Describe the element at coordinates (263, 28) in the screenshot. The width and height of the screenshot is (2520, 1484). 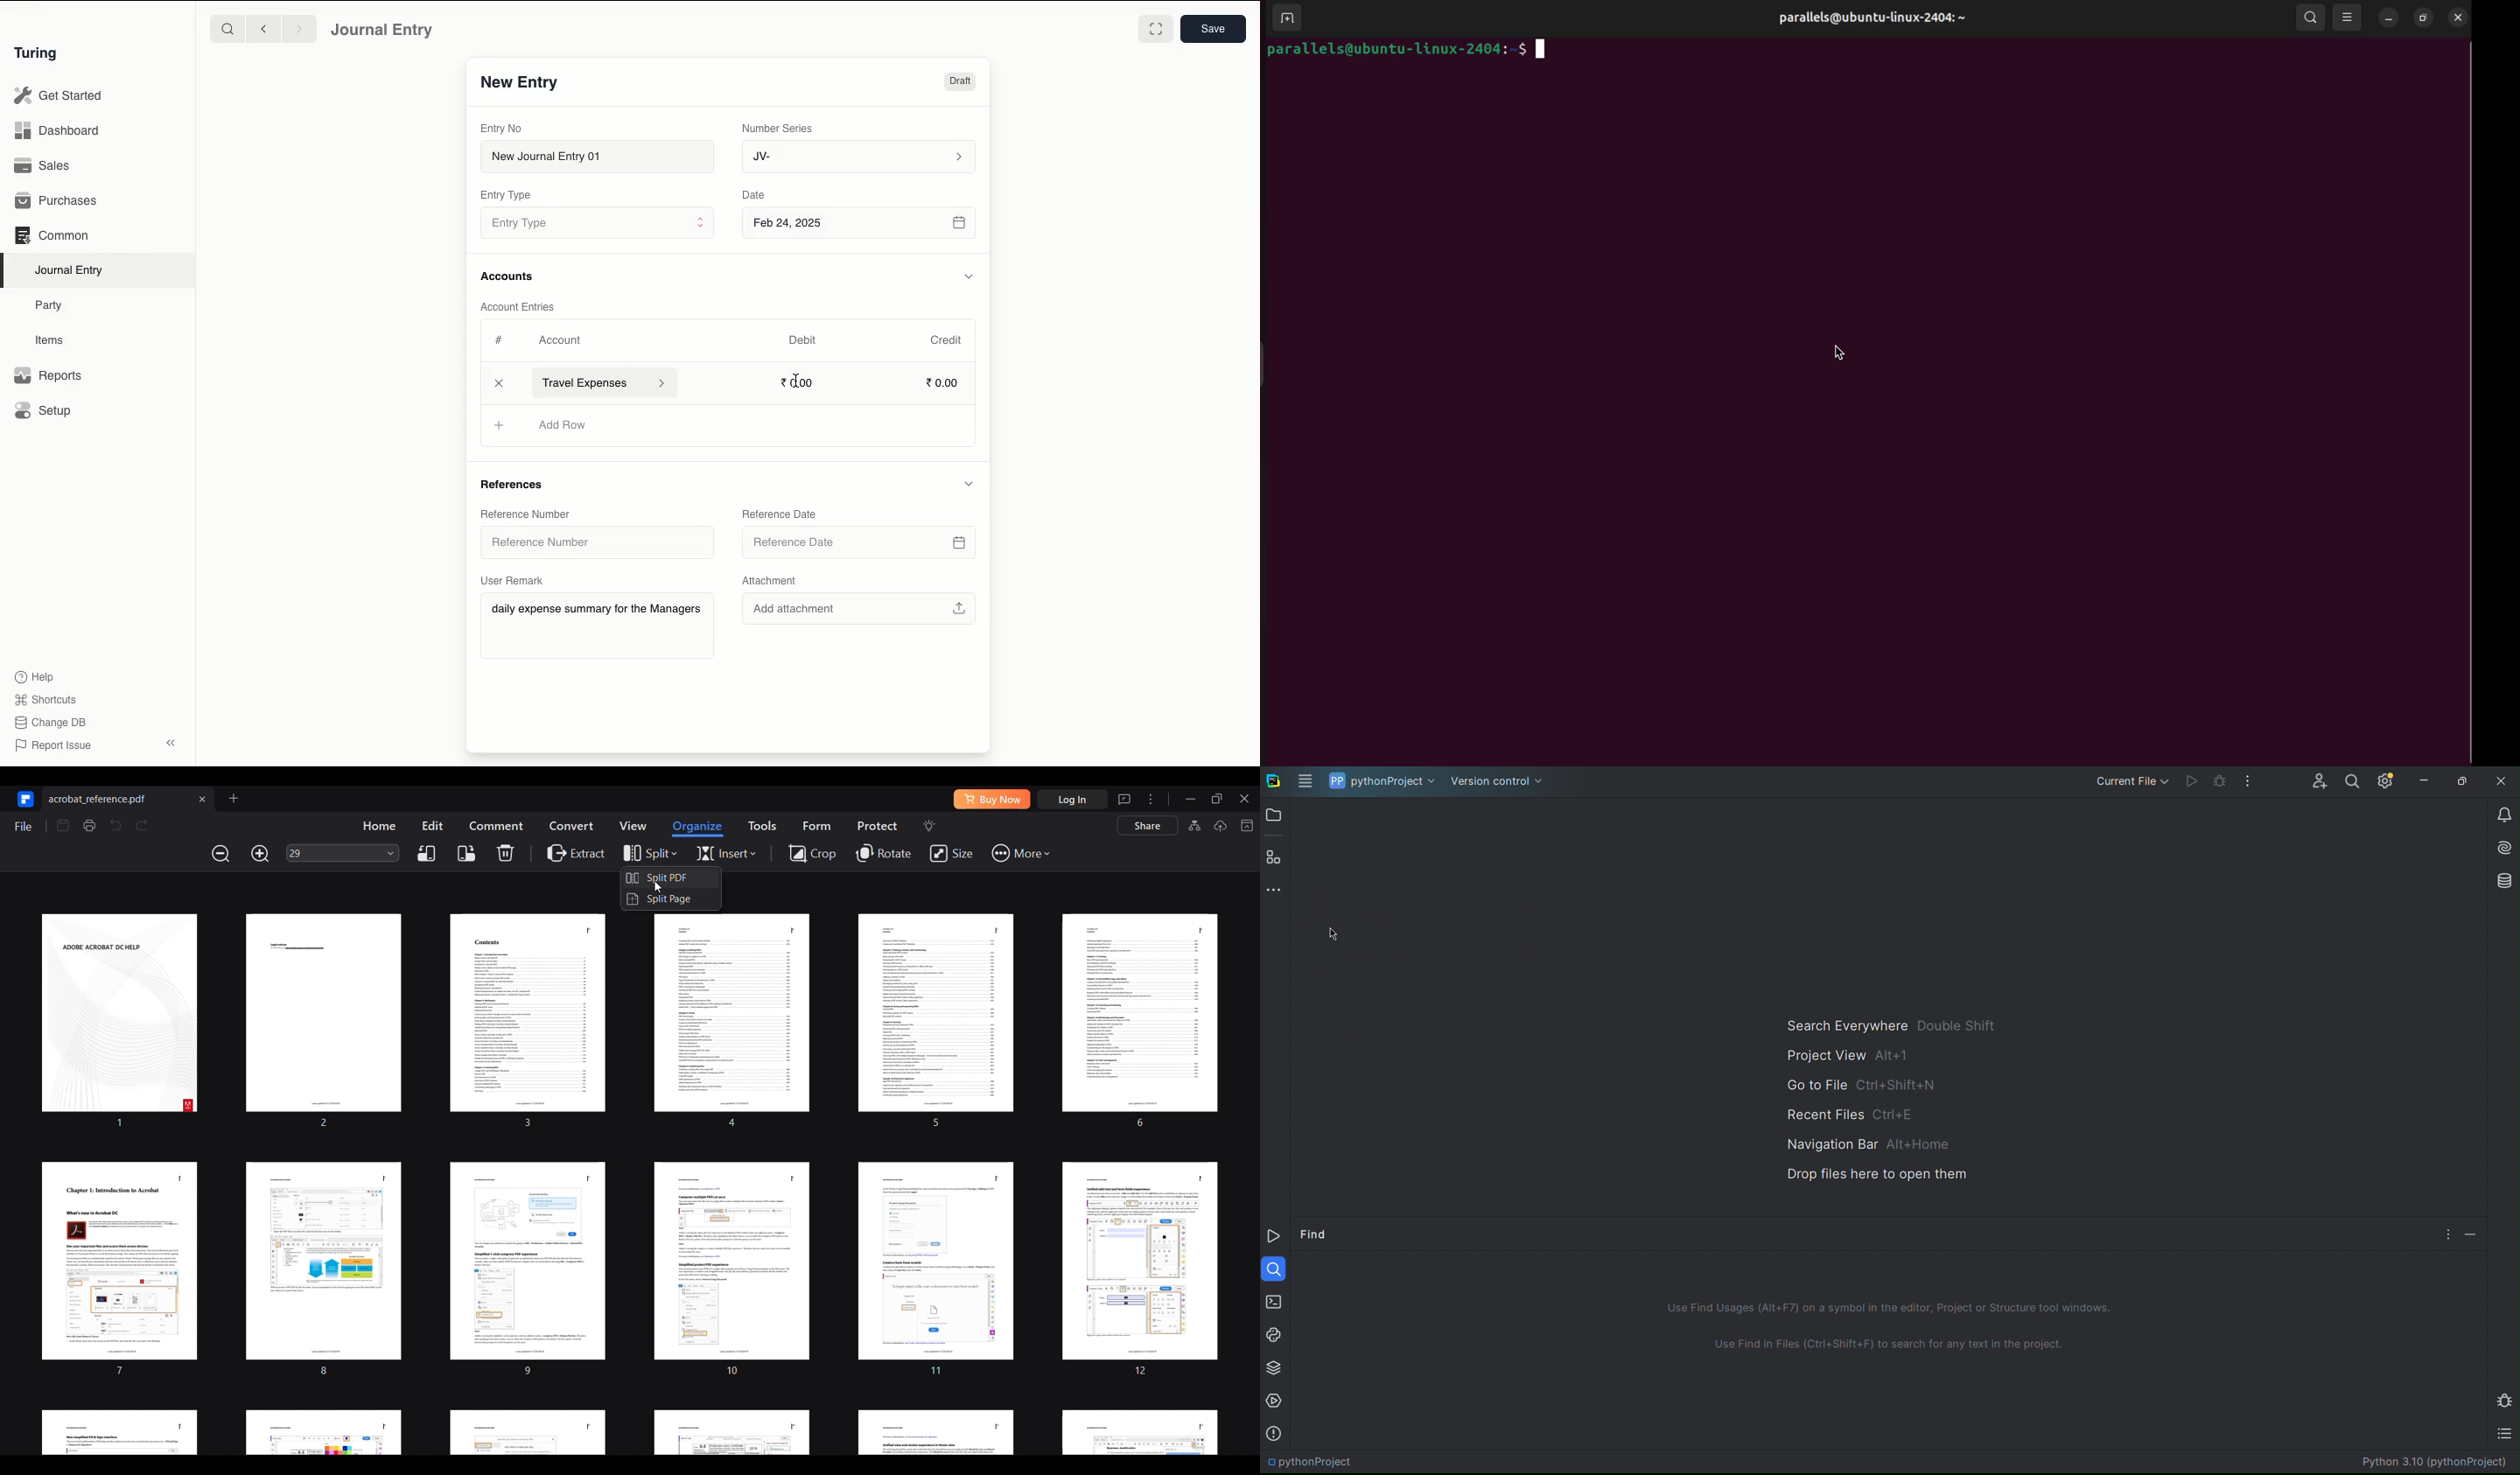
I see `Backward` at that location.